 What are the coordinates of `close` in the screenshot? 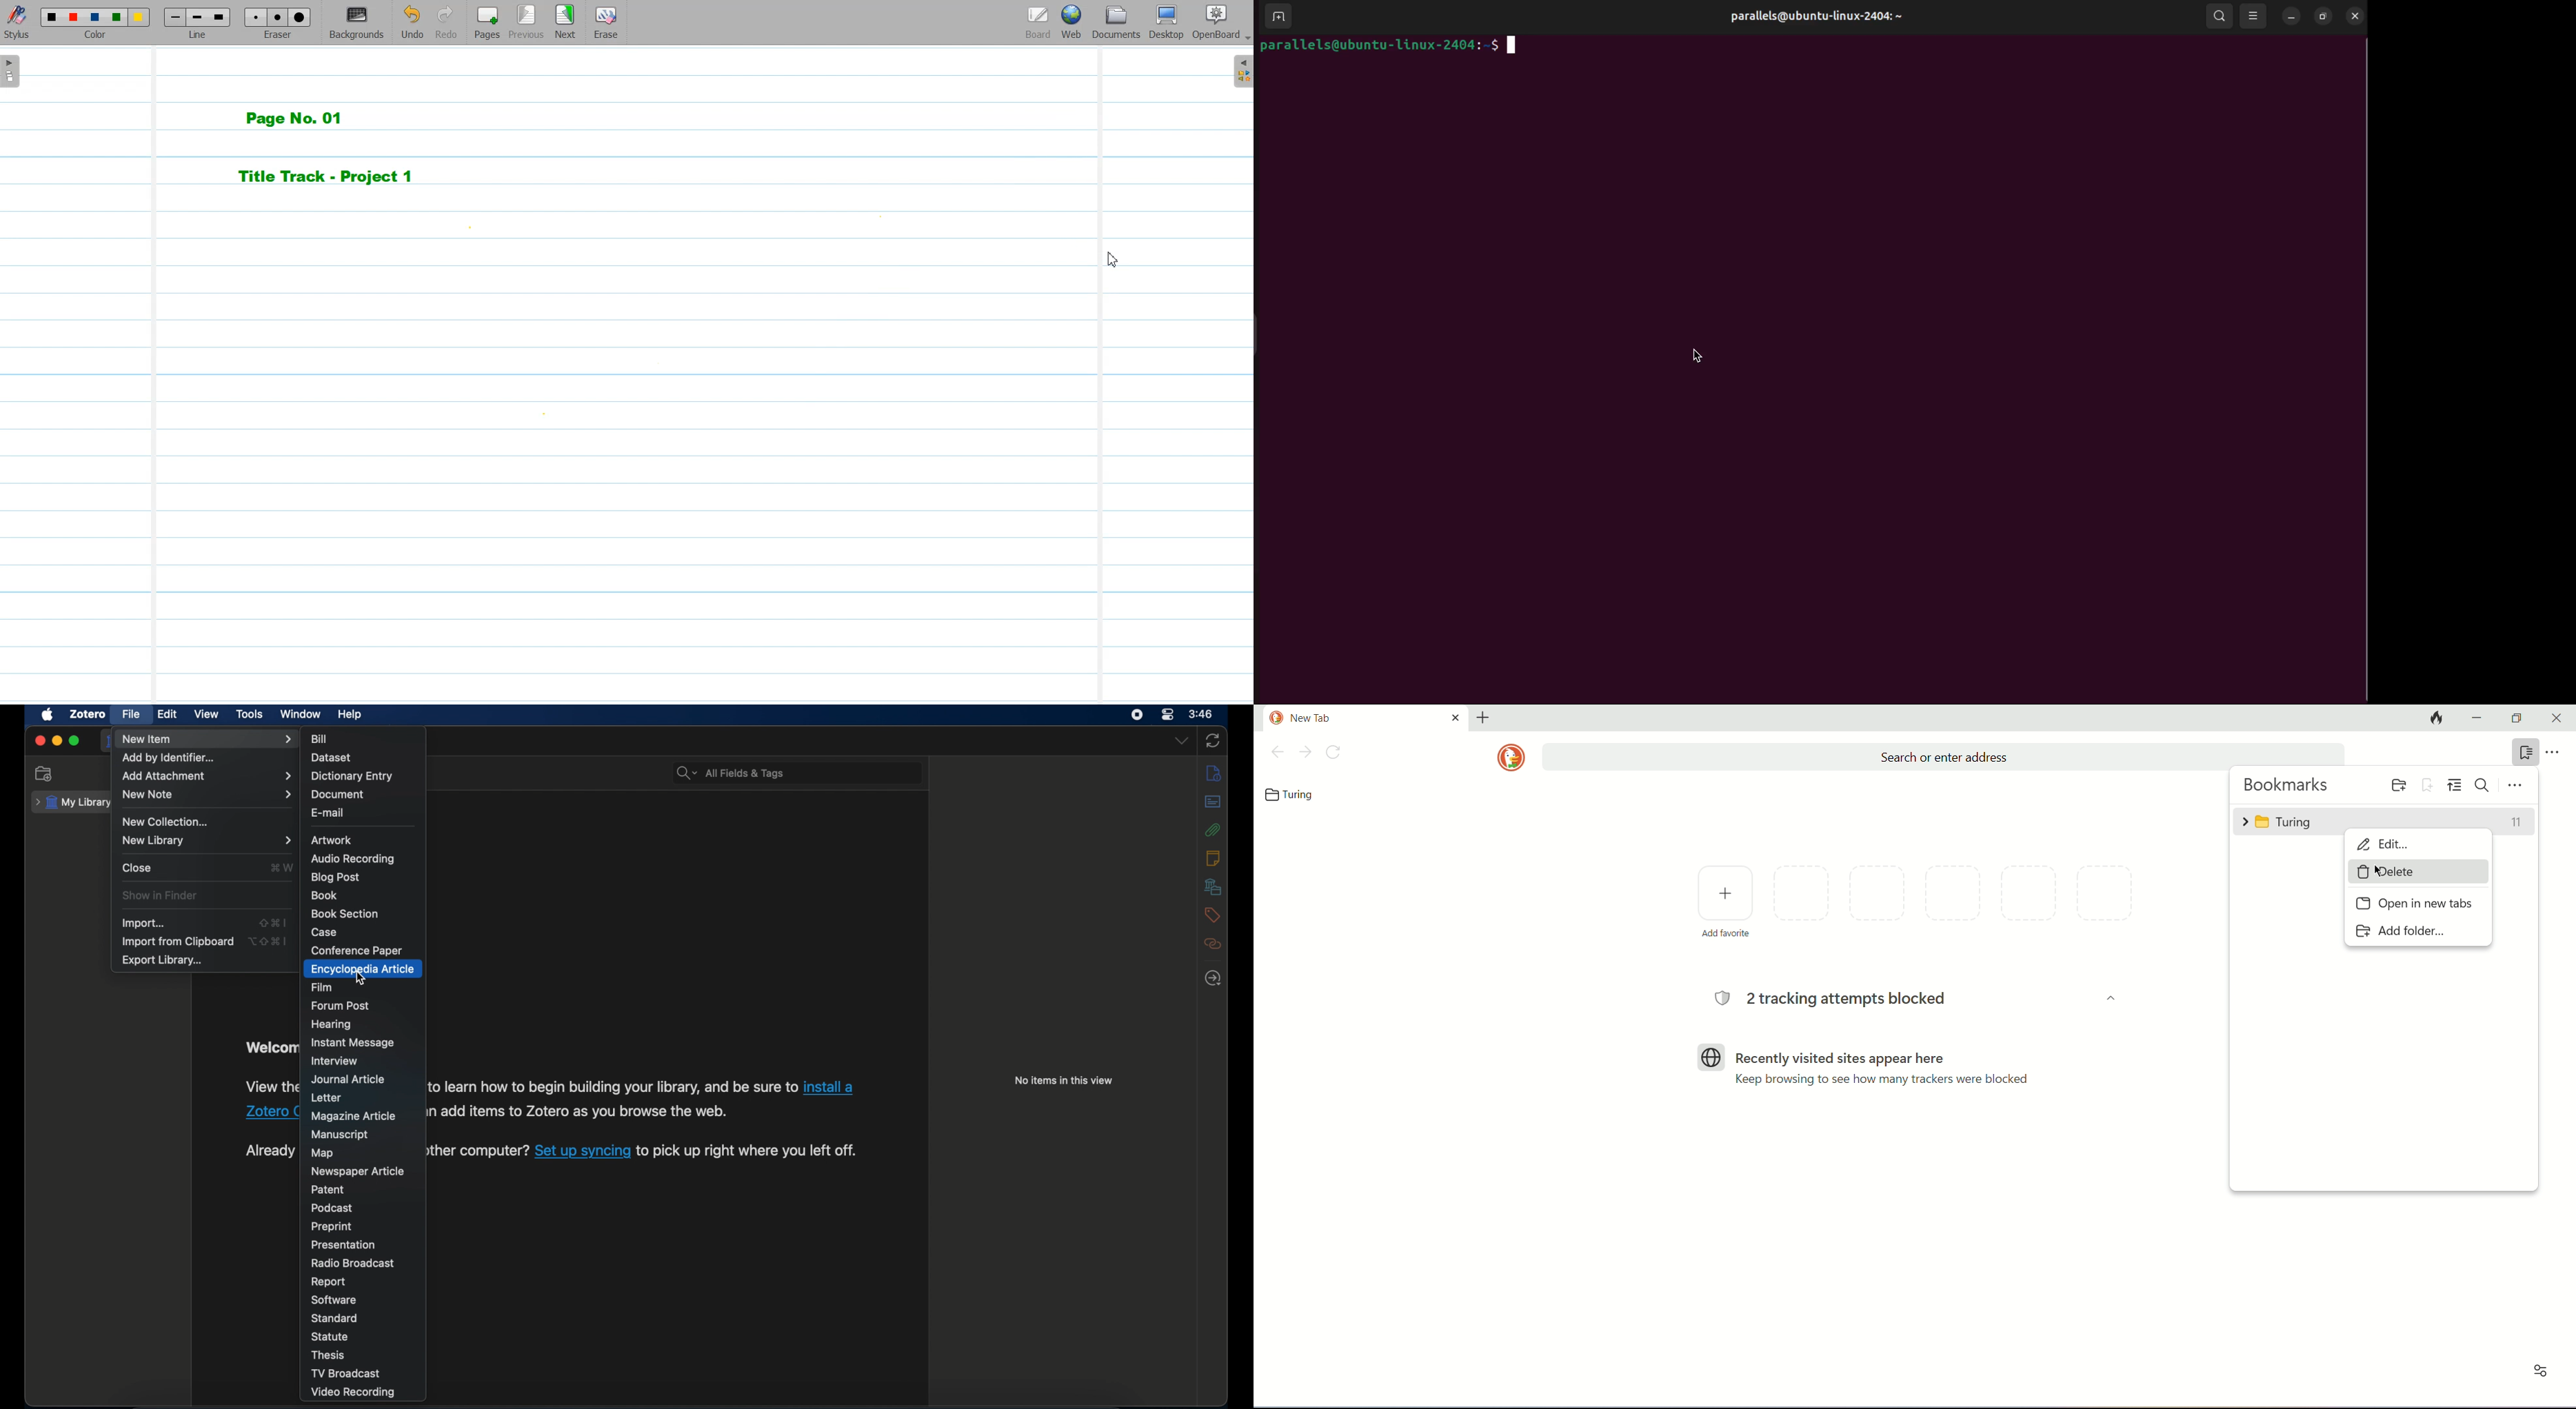 It's located at (39, 741).